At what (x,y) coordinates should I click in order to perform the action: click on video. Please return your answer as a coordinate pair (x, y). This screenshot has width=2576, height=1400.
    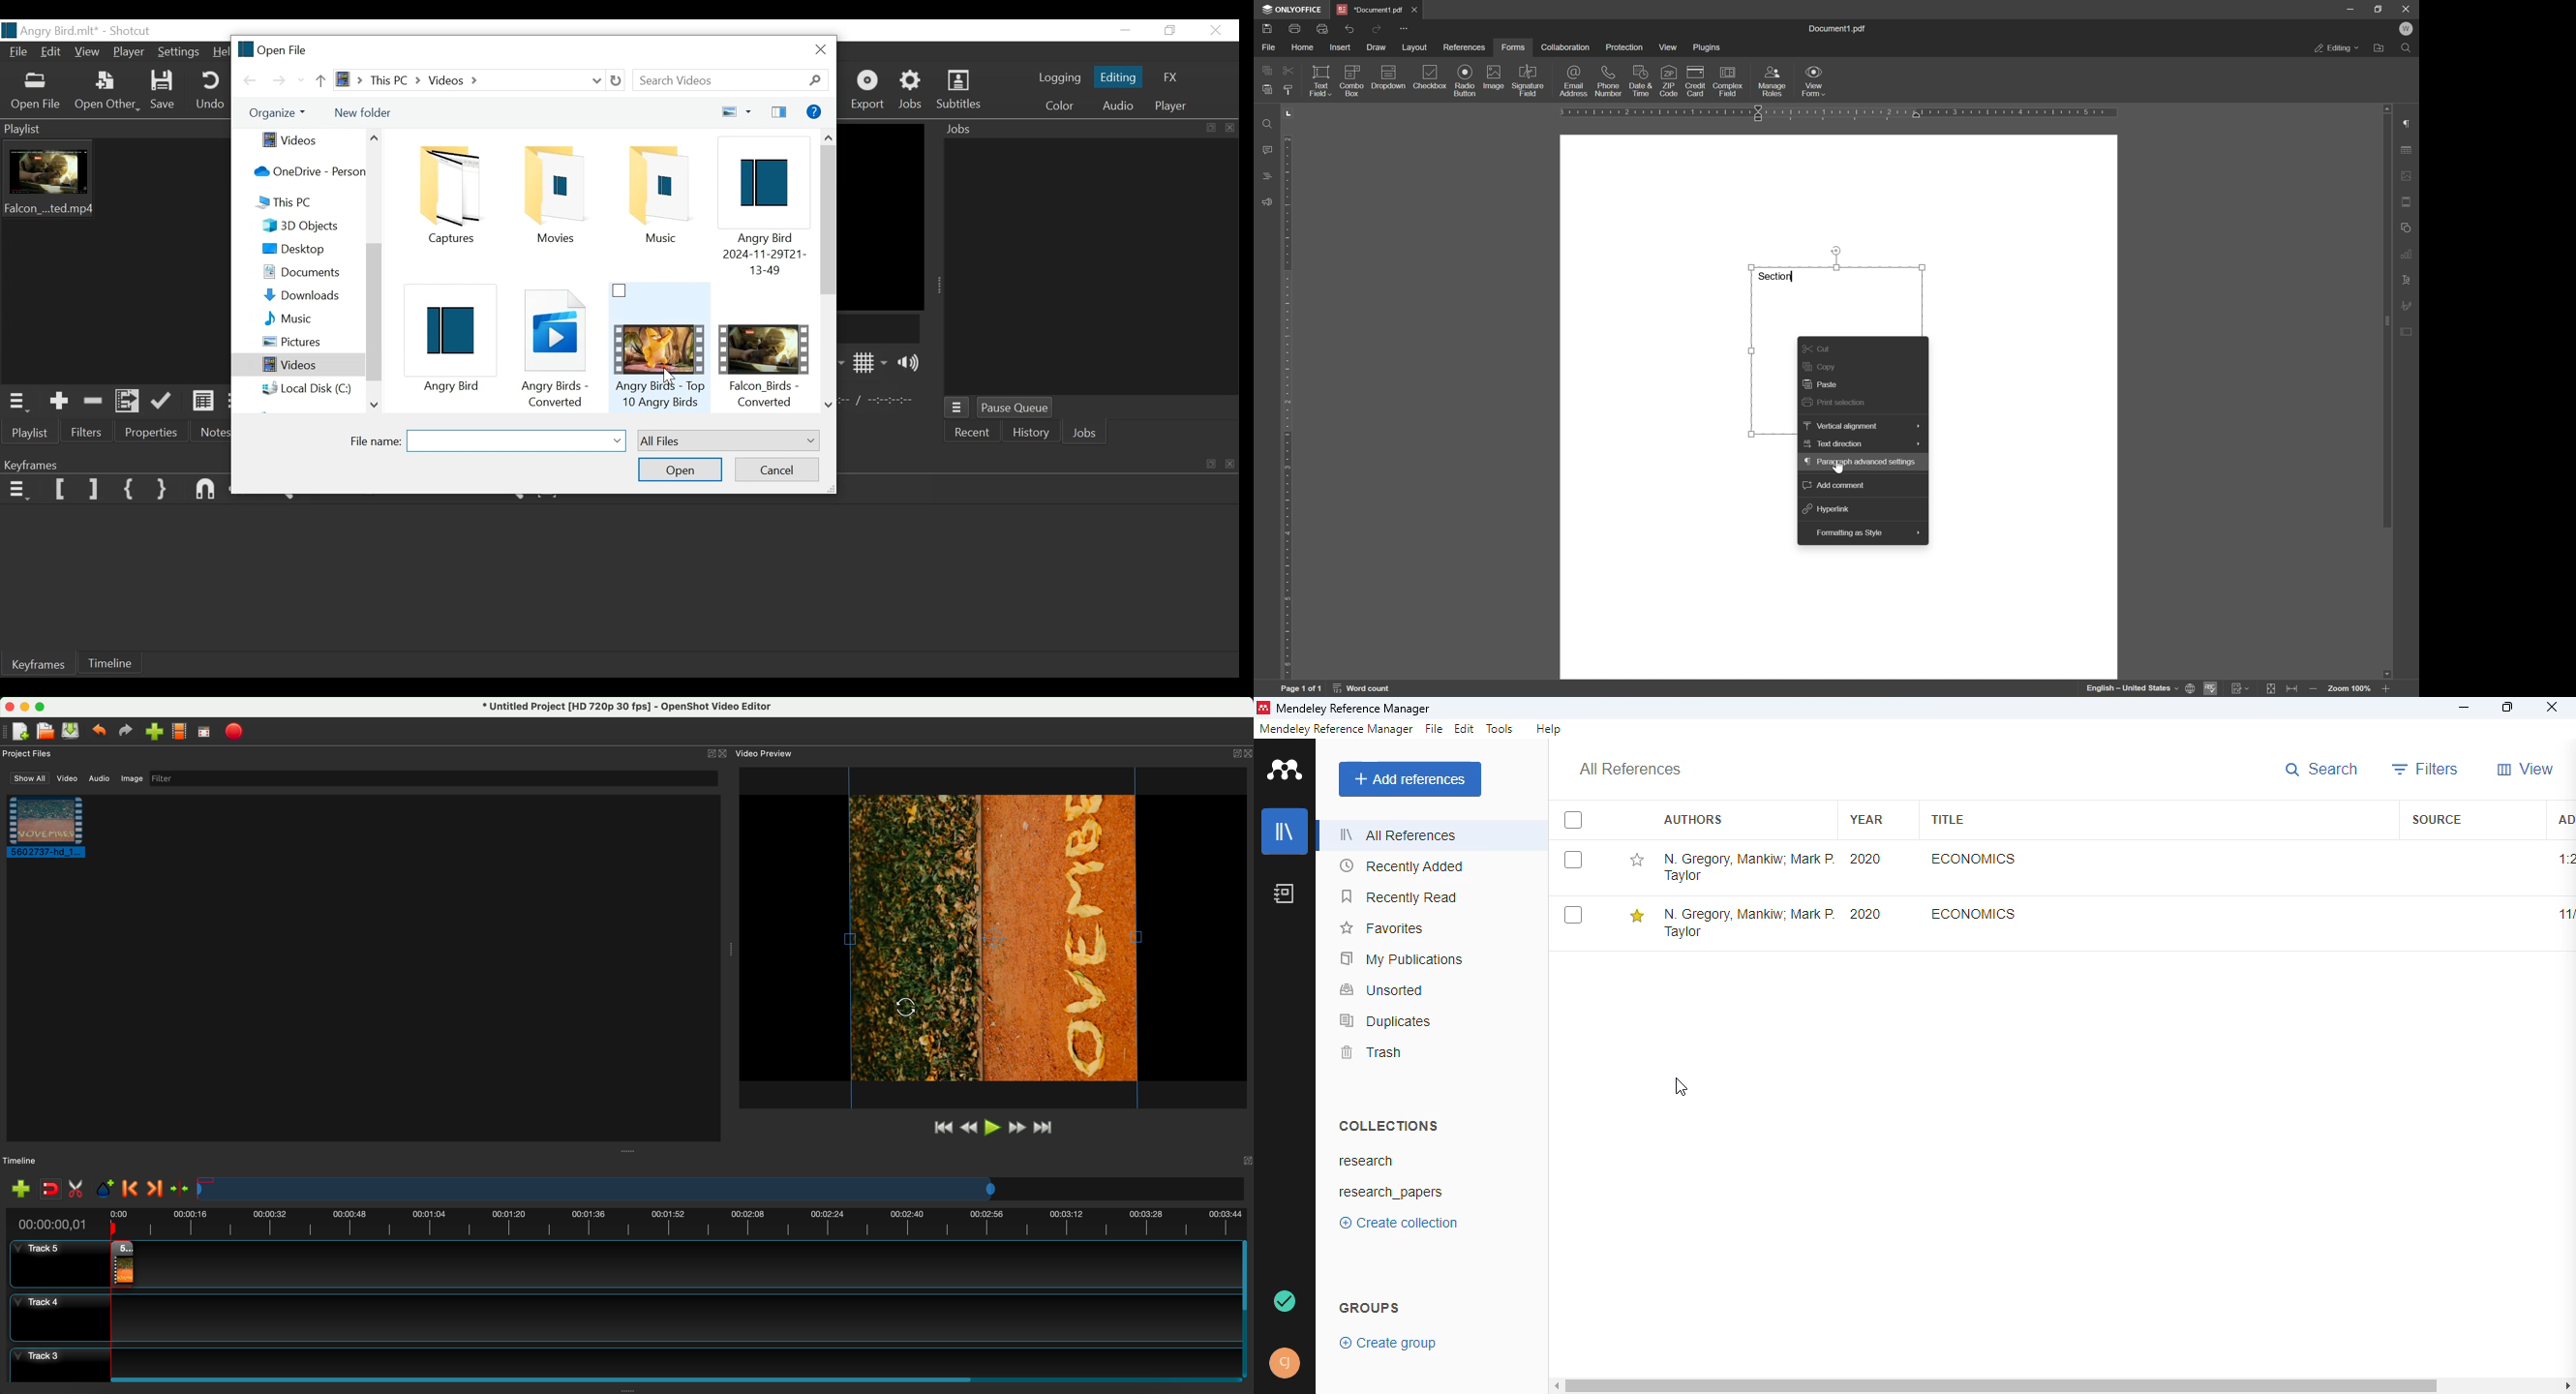
    Looking at the image, I should click on (67, 780).